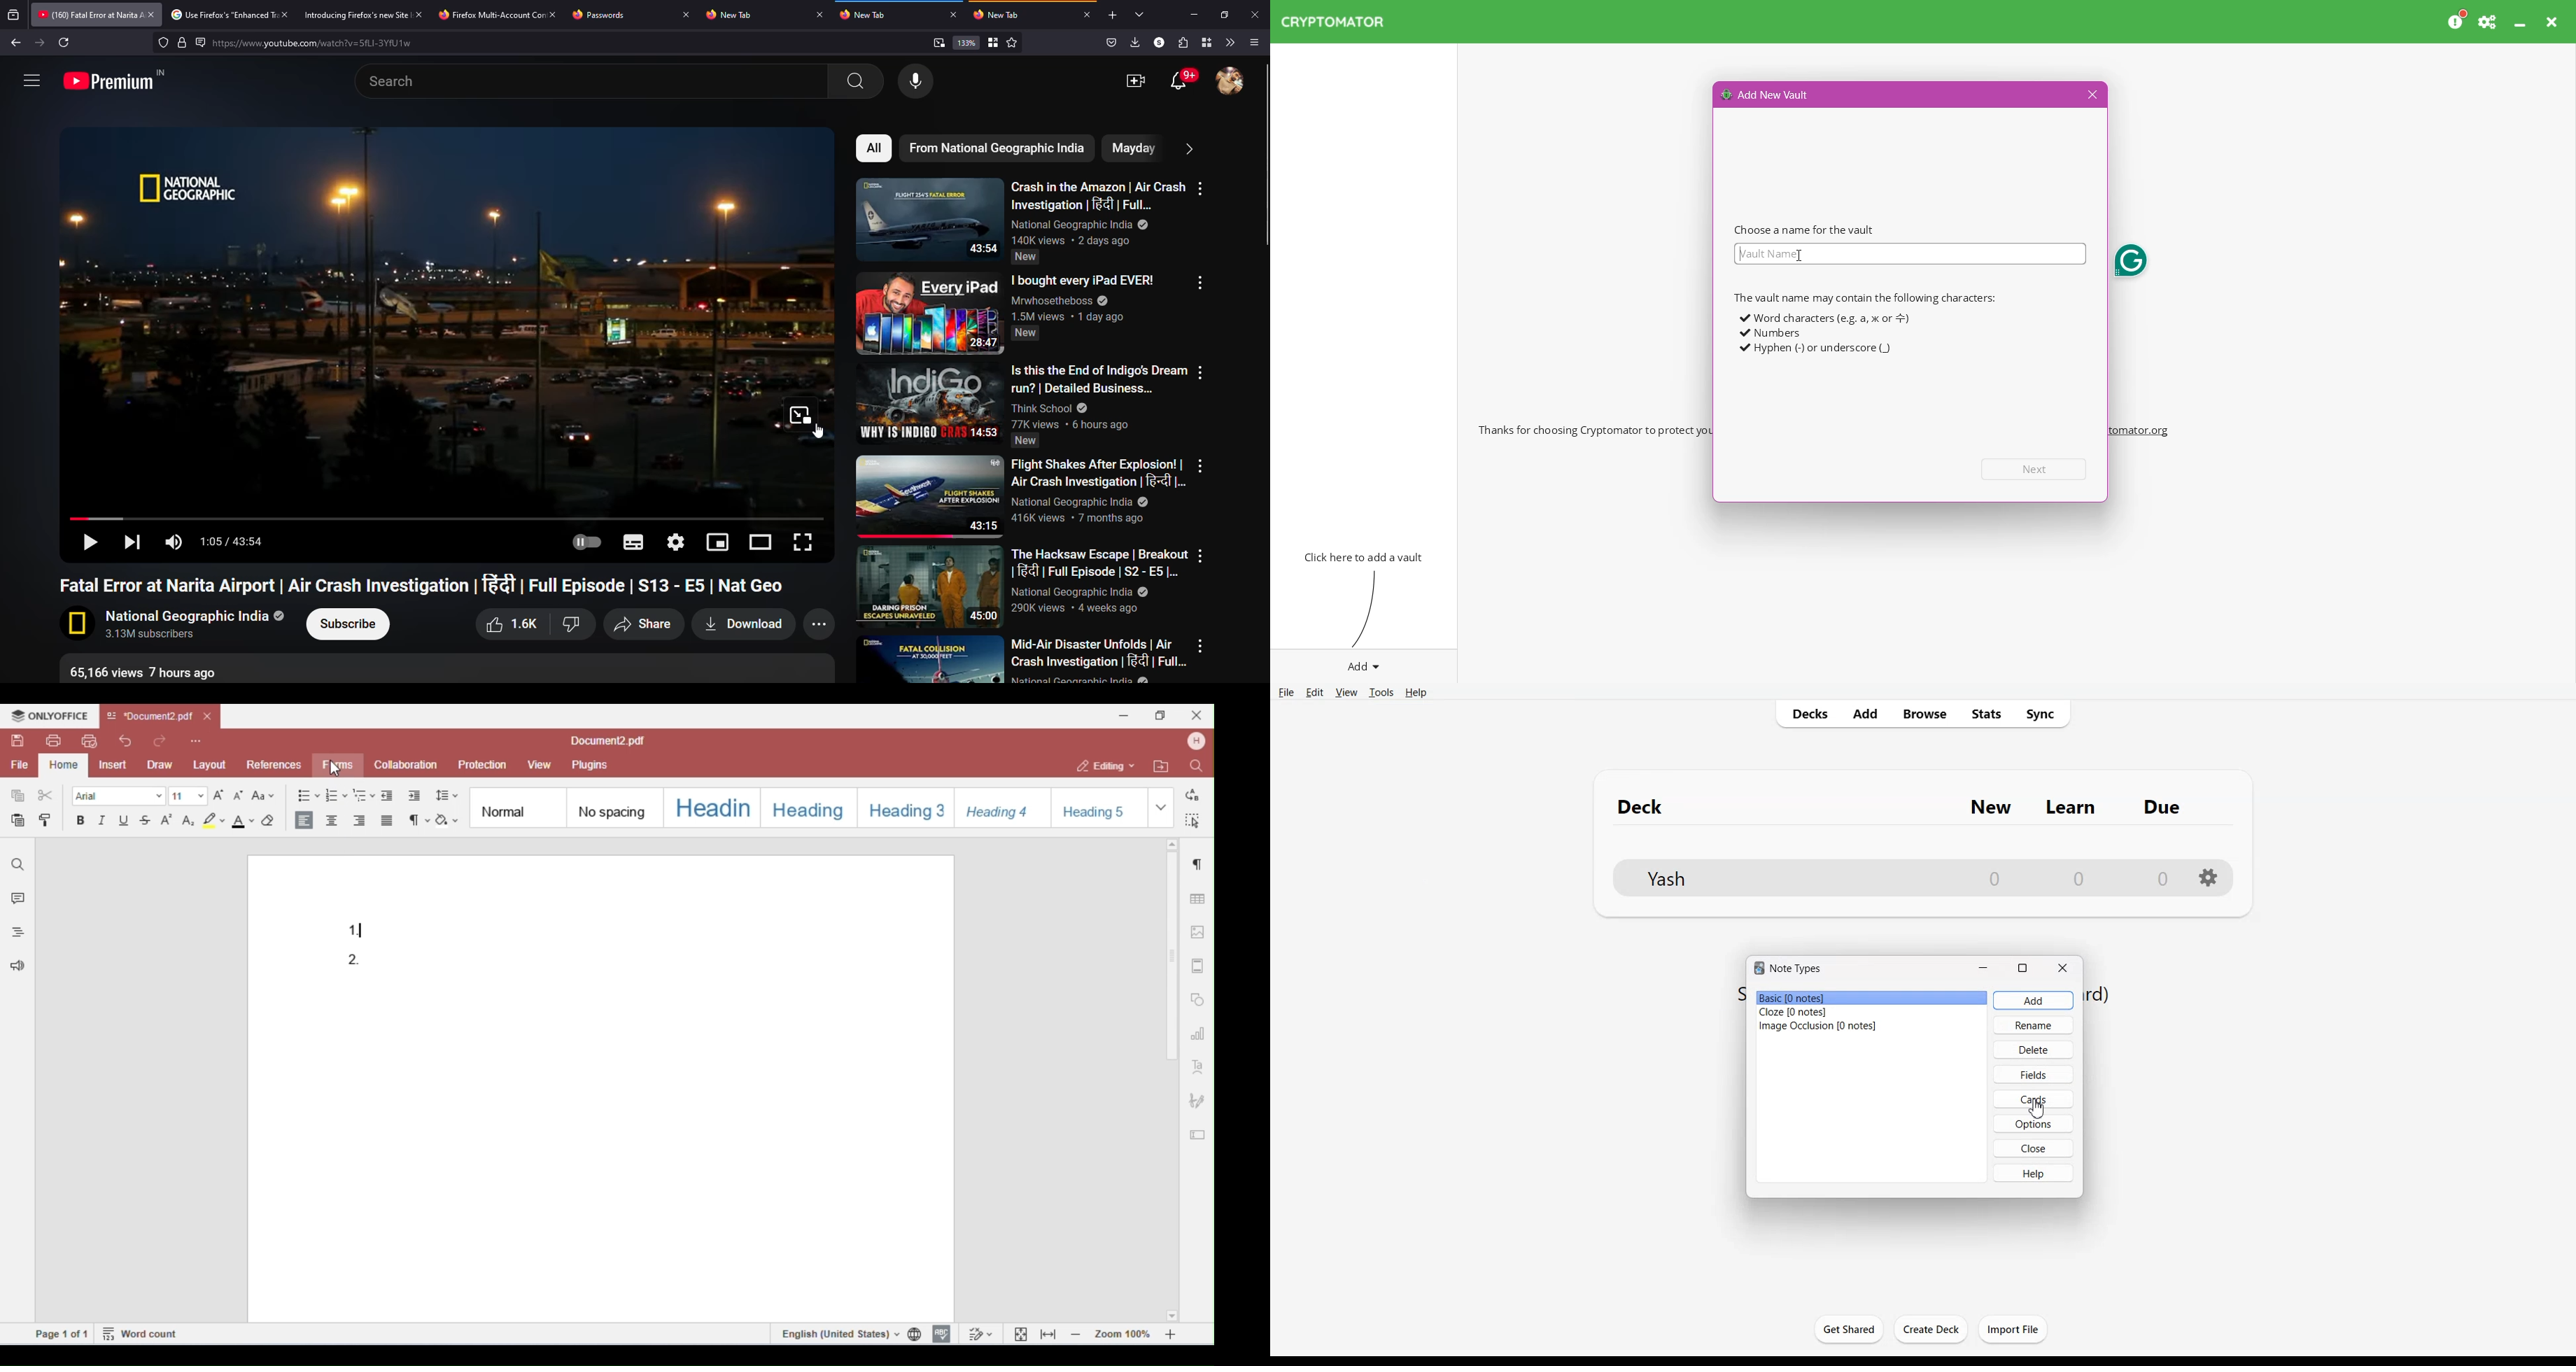 This screenshot has width=2576, height=1372. I want to click on New, so click(1991, 807).